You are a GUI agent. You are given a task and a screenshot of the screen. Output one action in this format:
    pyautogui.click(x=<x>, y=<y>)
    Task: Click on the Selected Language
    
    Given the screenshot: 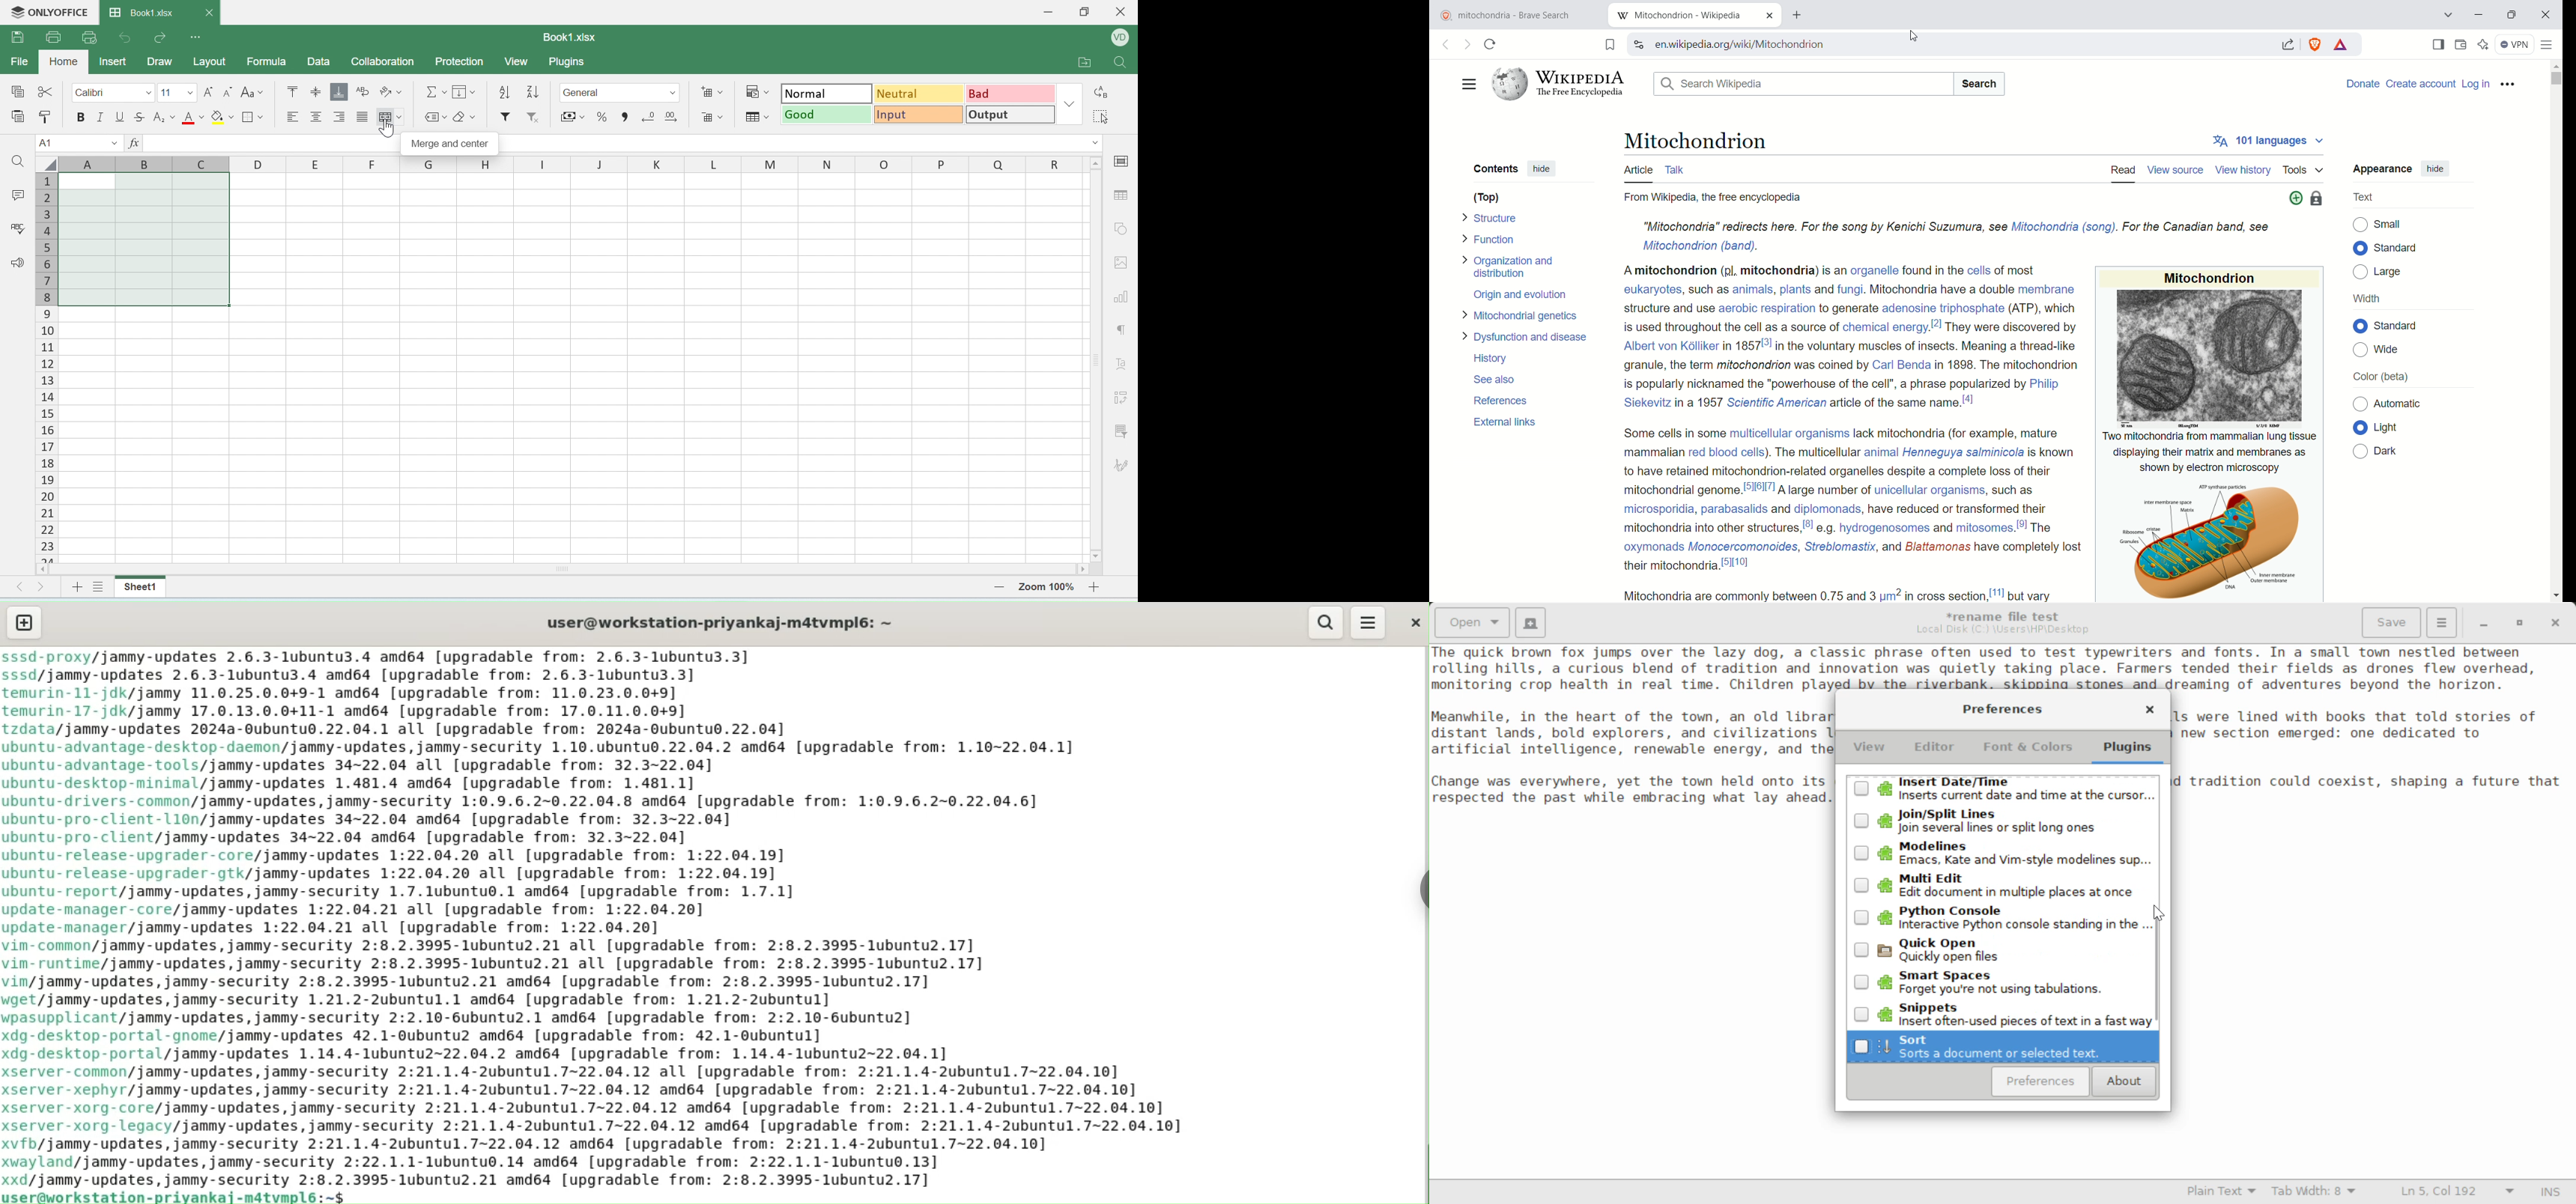 What is the action you would take?
    pyautogui.click(x=2222, y=1193)
    